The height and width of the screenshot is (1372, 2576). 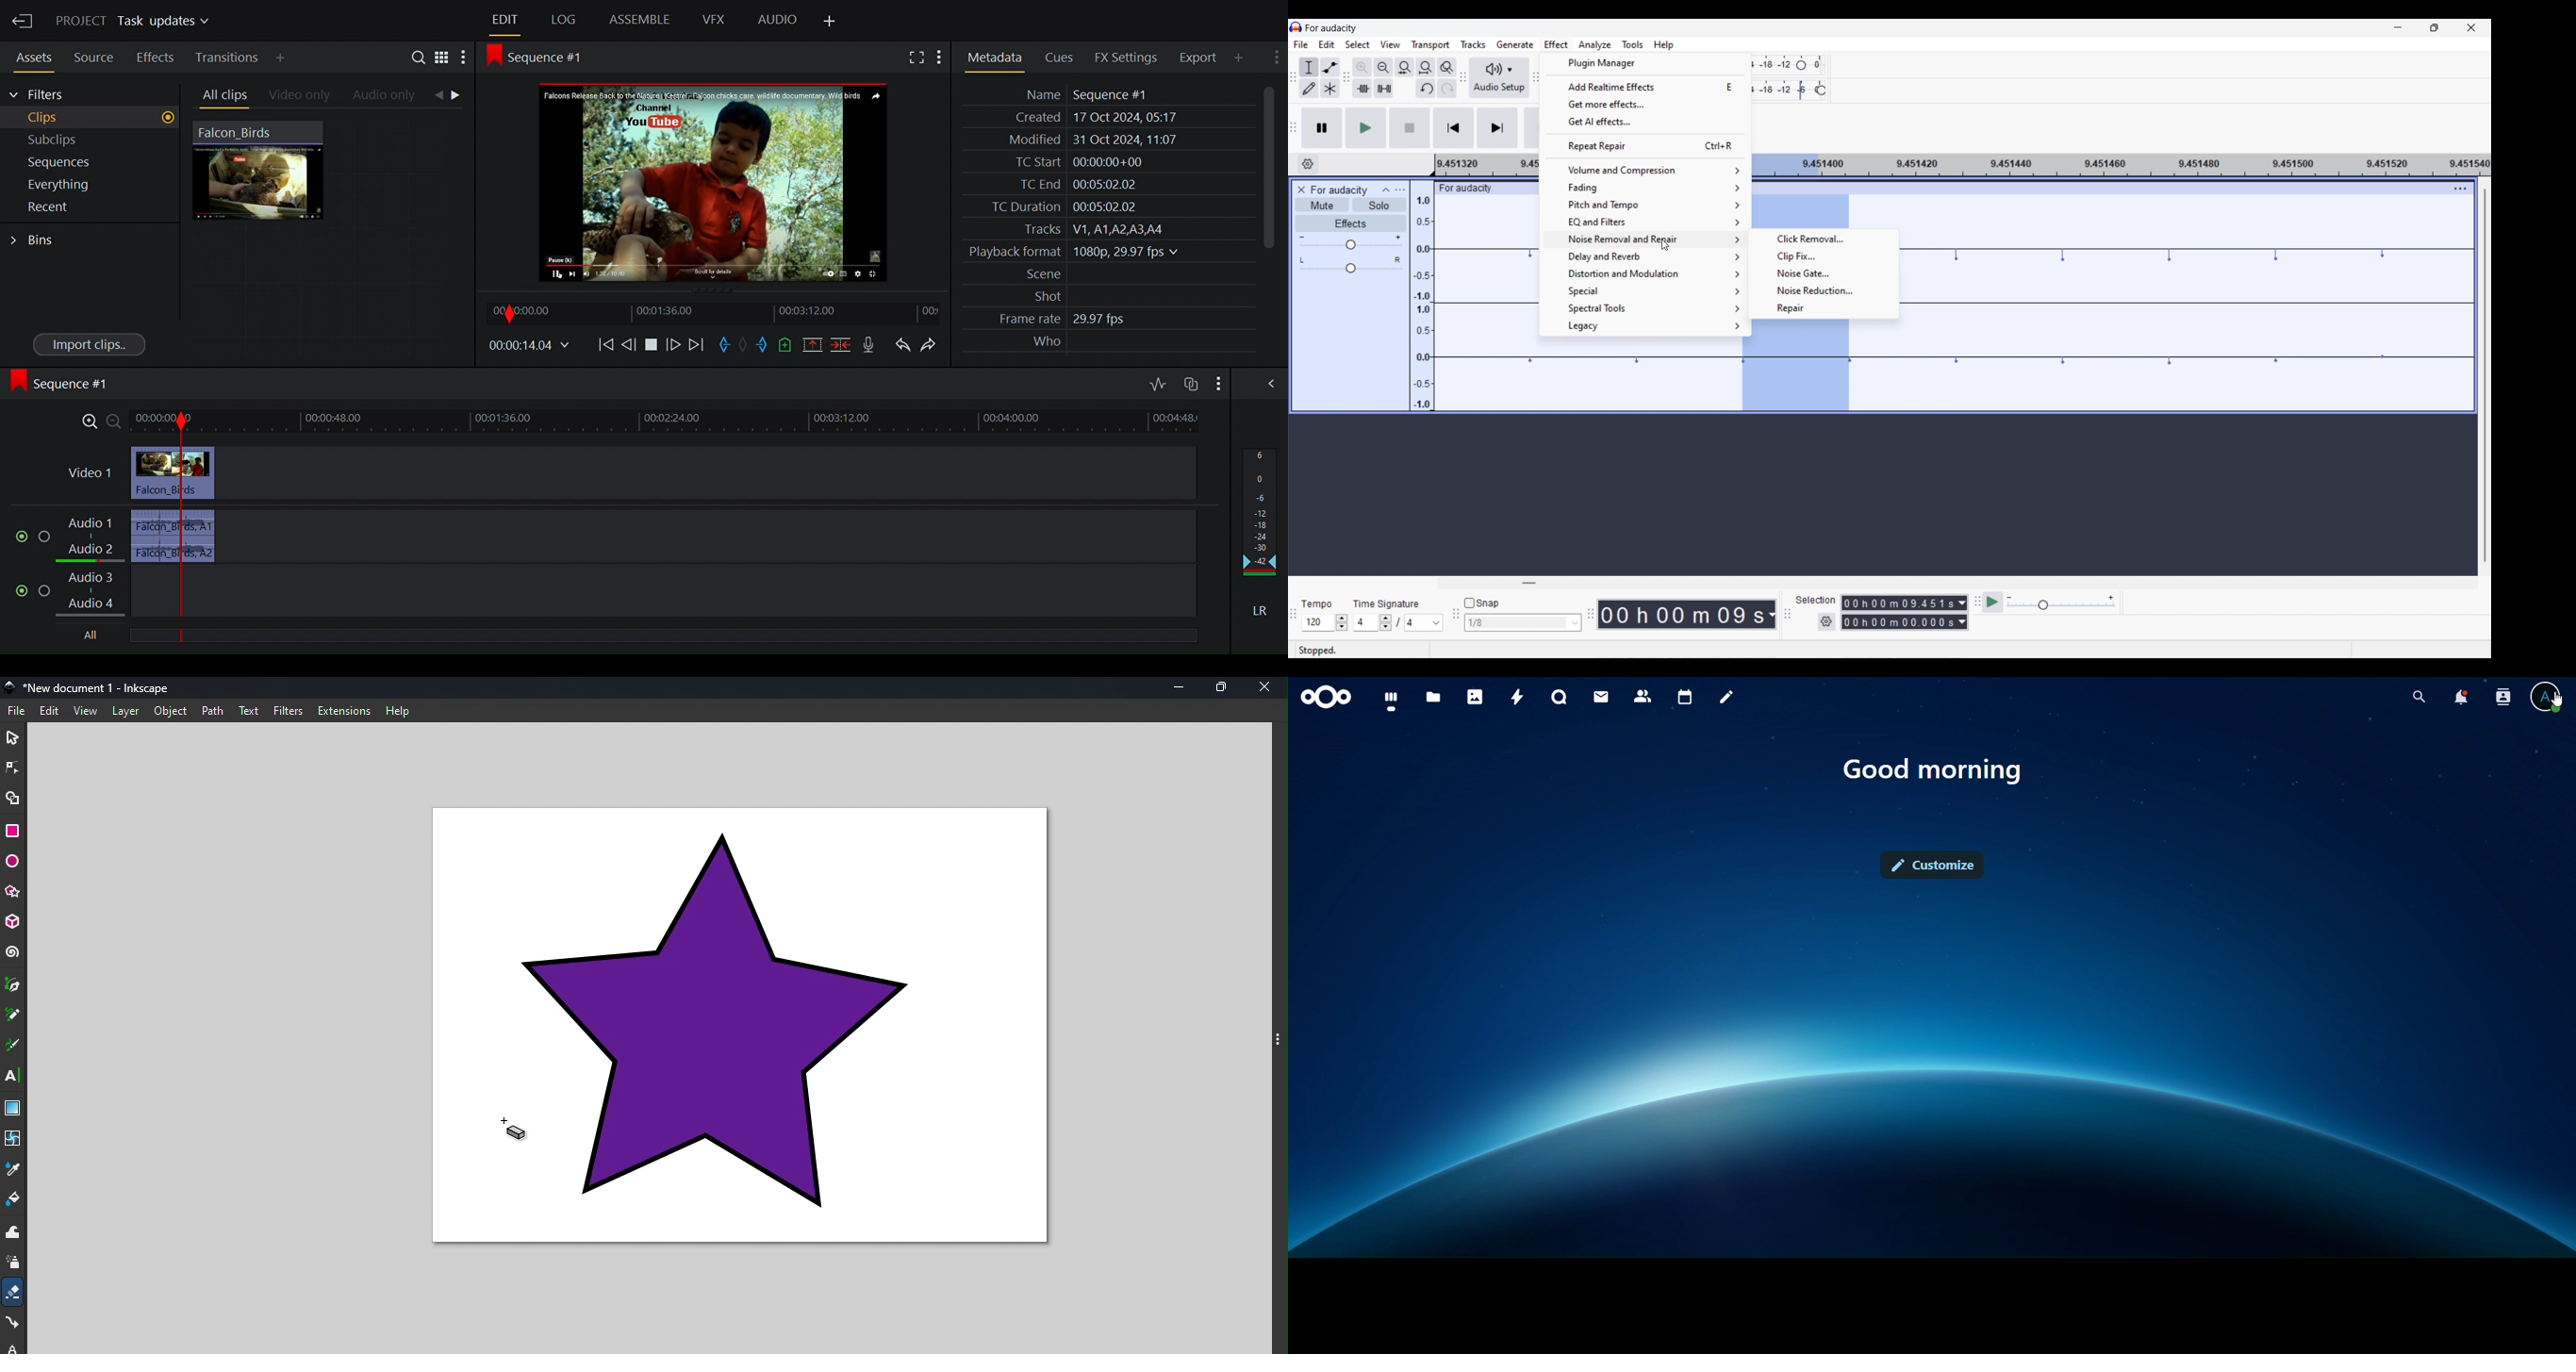 What do you see at coordinates (1664, 46) in the screenshot?
I see `Help menu` at bounding box center [1664, 46].